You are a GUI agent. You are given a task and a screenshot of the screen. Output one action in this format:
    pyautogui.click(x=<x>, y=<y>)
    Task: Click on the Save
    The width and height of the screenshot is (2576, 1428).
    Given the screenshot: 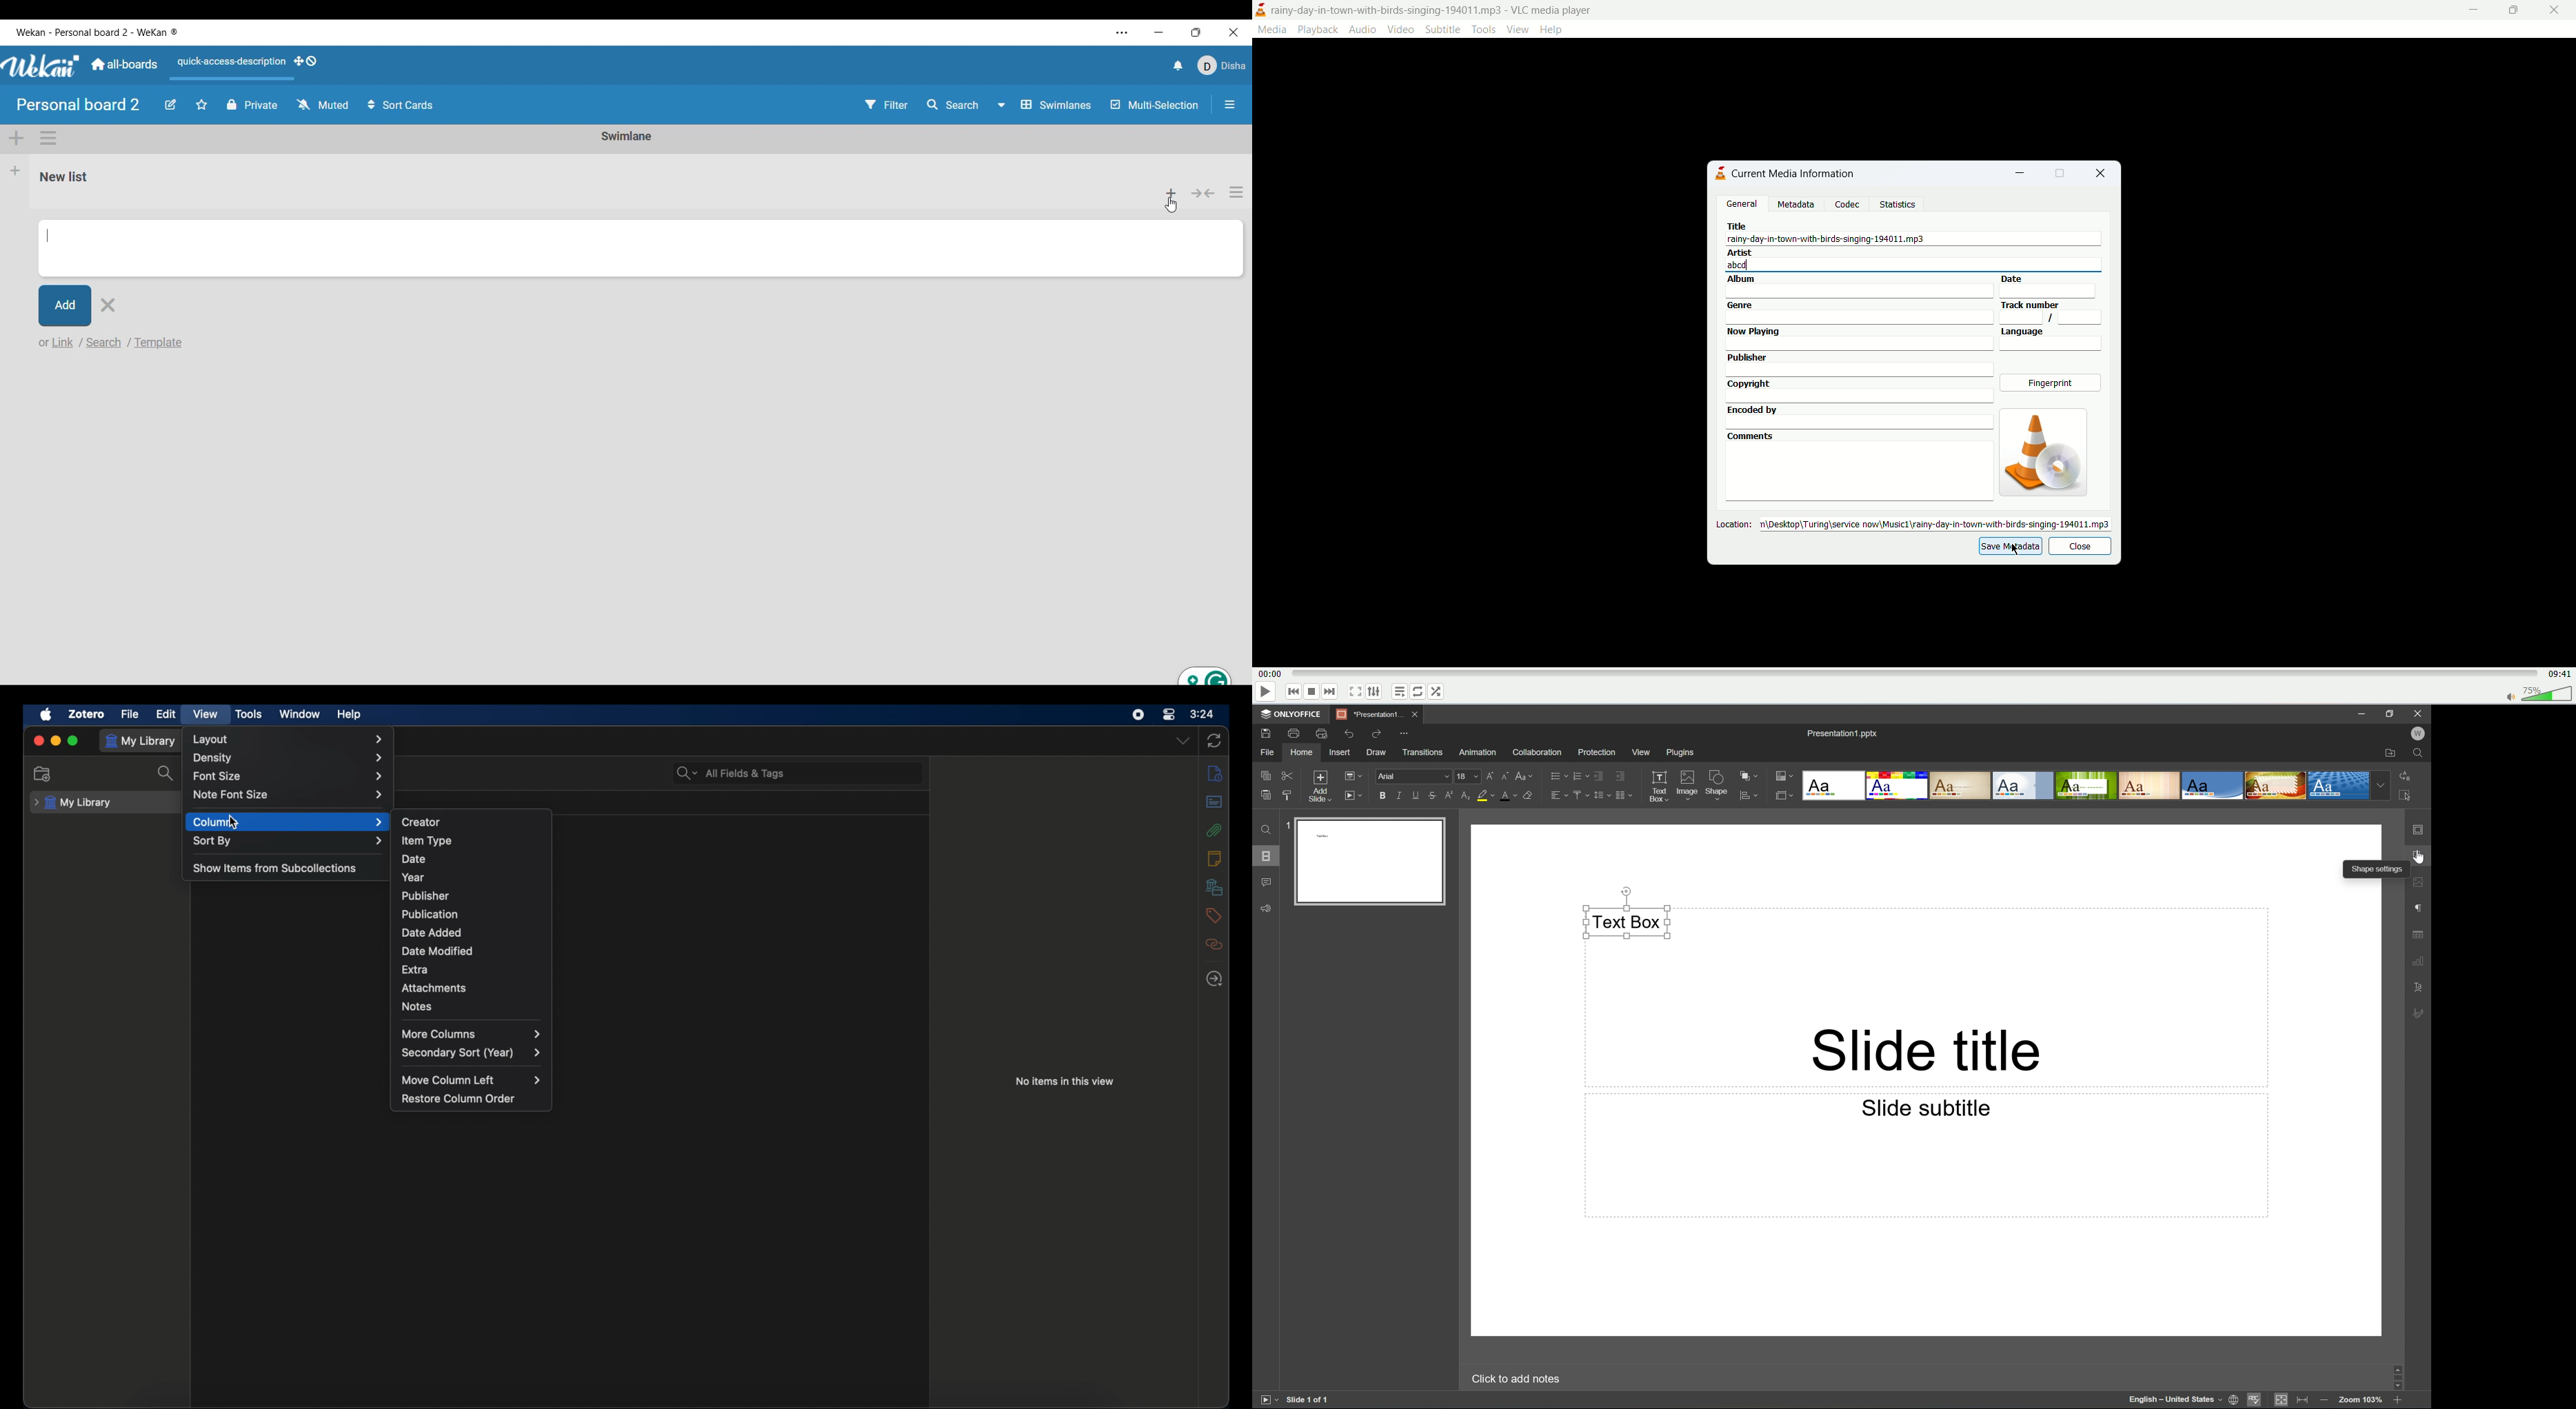 What is the action you would take?
    pyautogui.click(x=1265, y=734)
    